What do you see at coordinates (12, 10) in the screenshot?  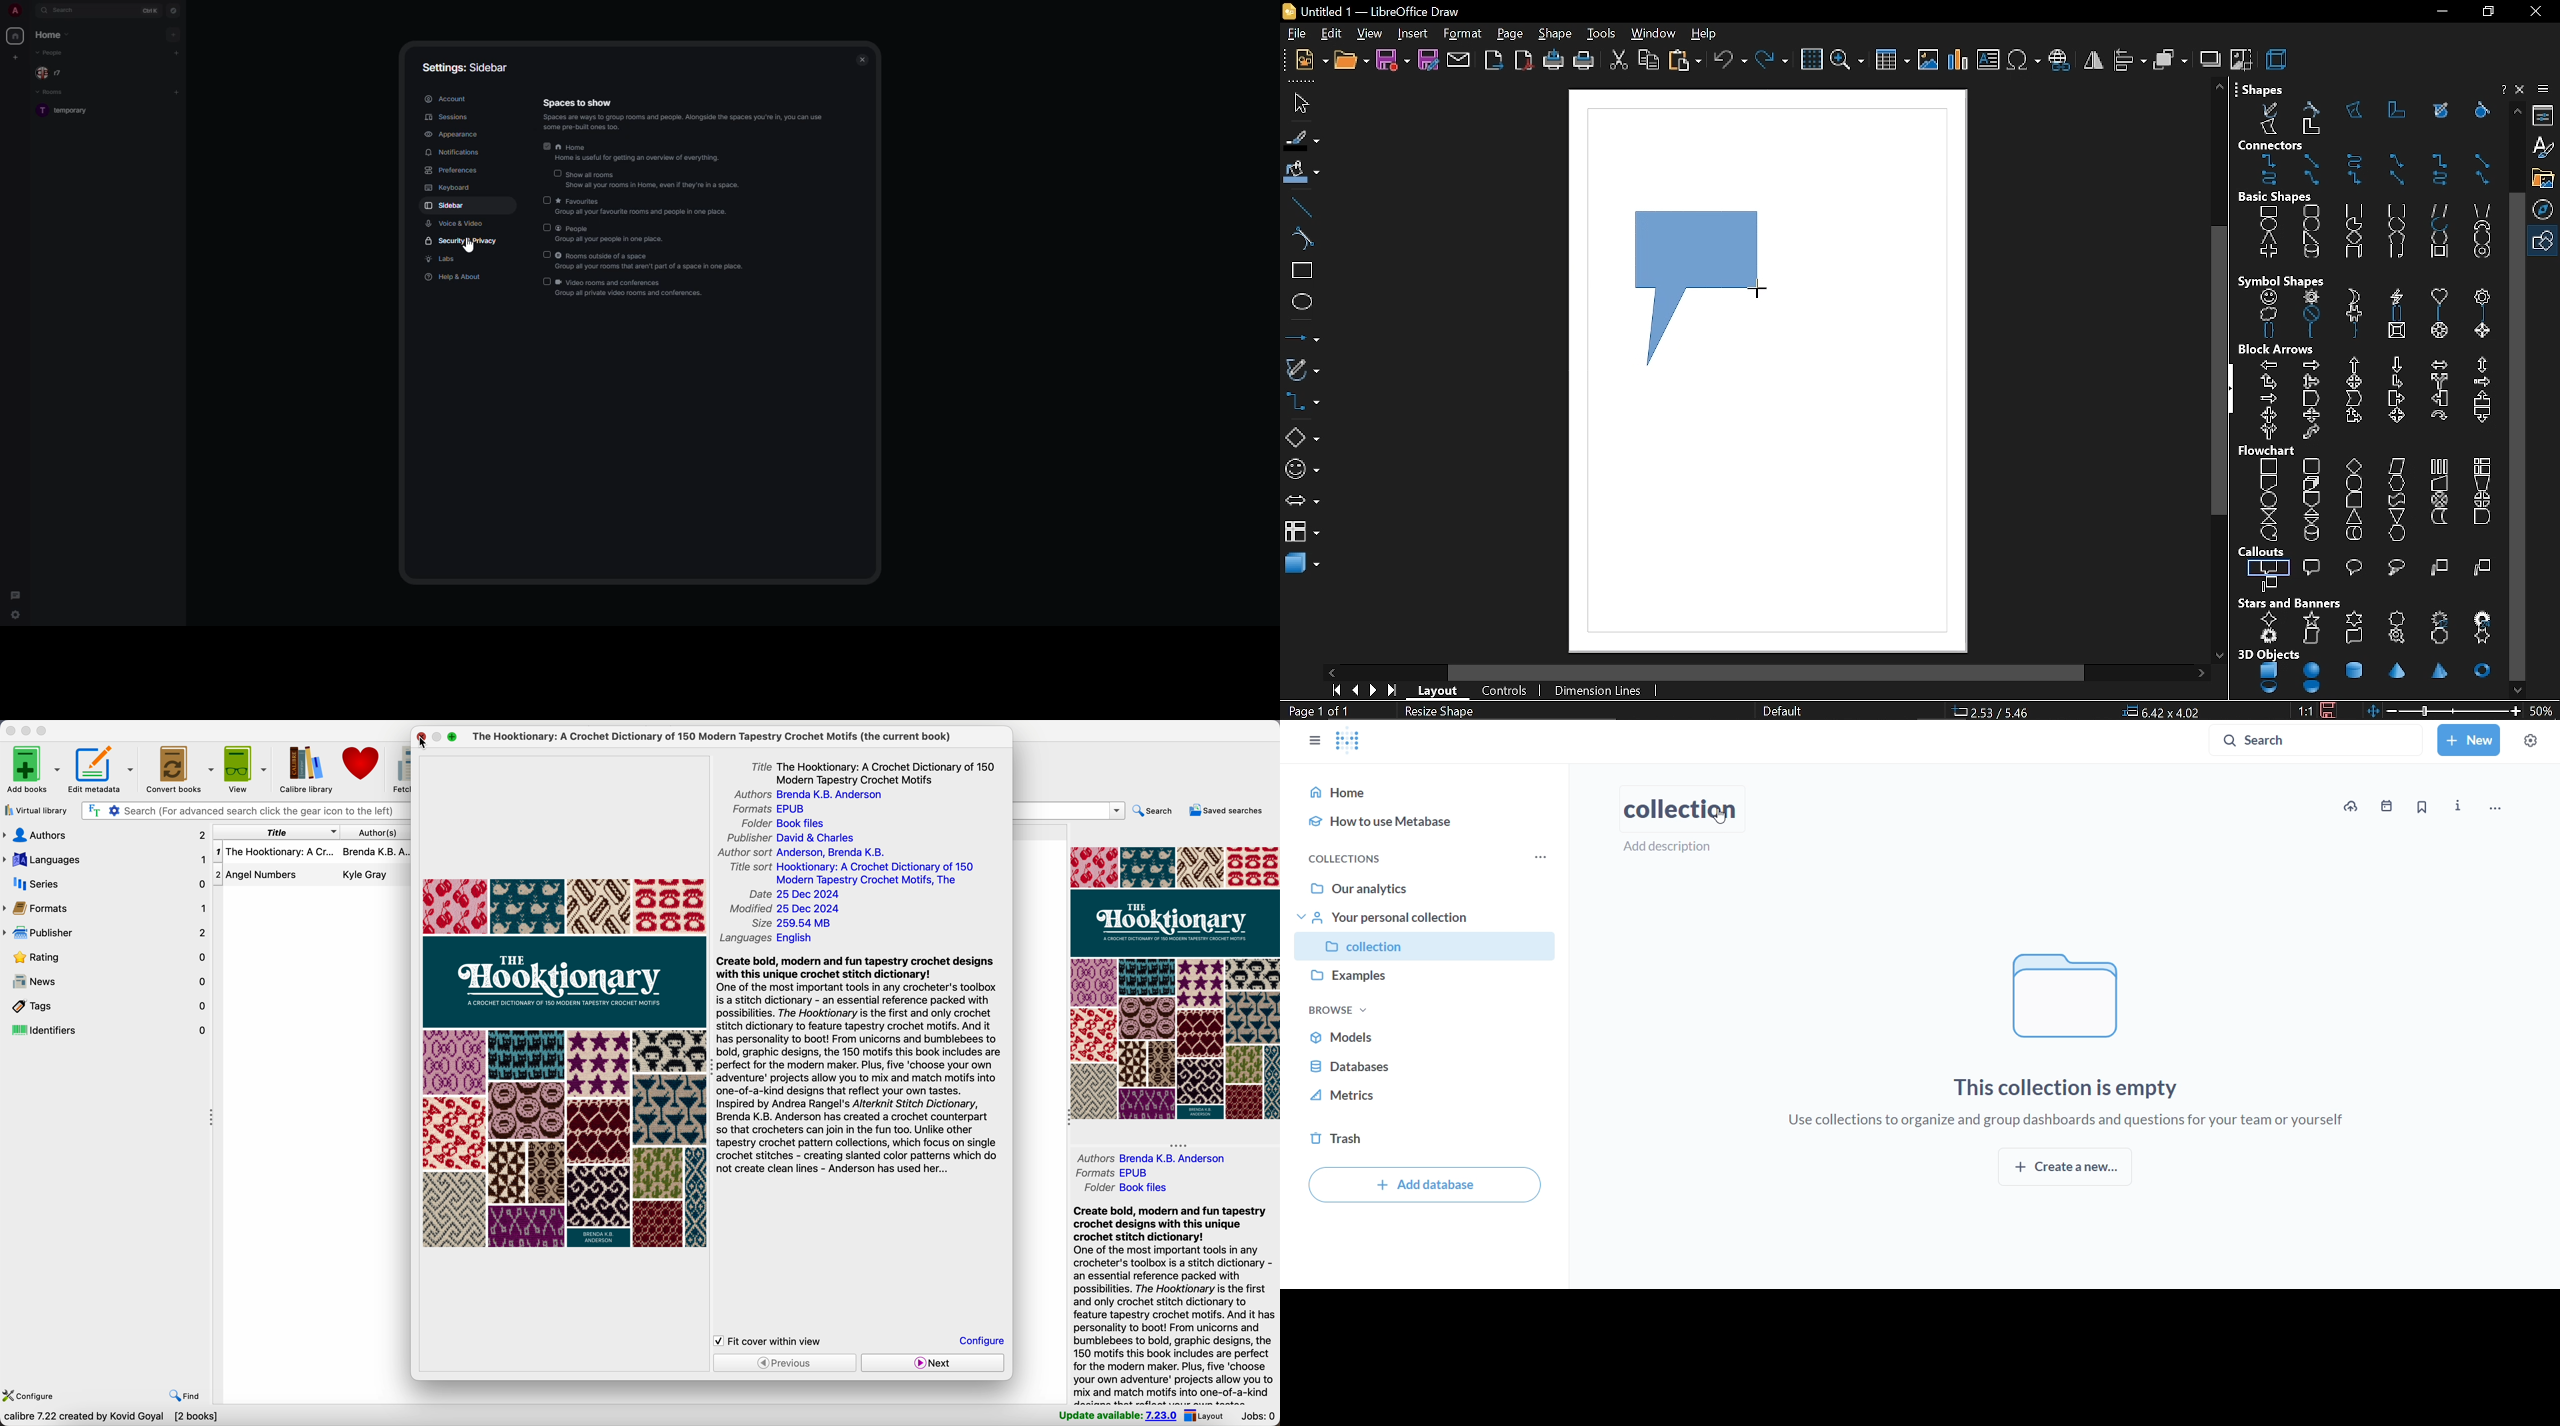 I see `profile` at bounding box center [12, 10].